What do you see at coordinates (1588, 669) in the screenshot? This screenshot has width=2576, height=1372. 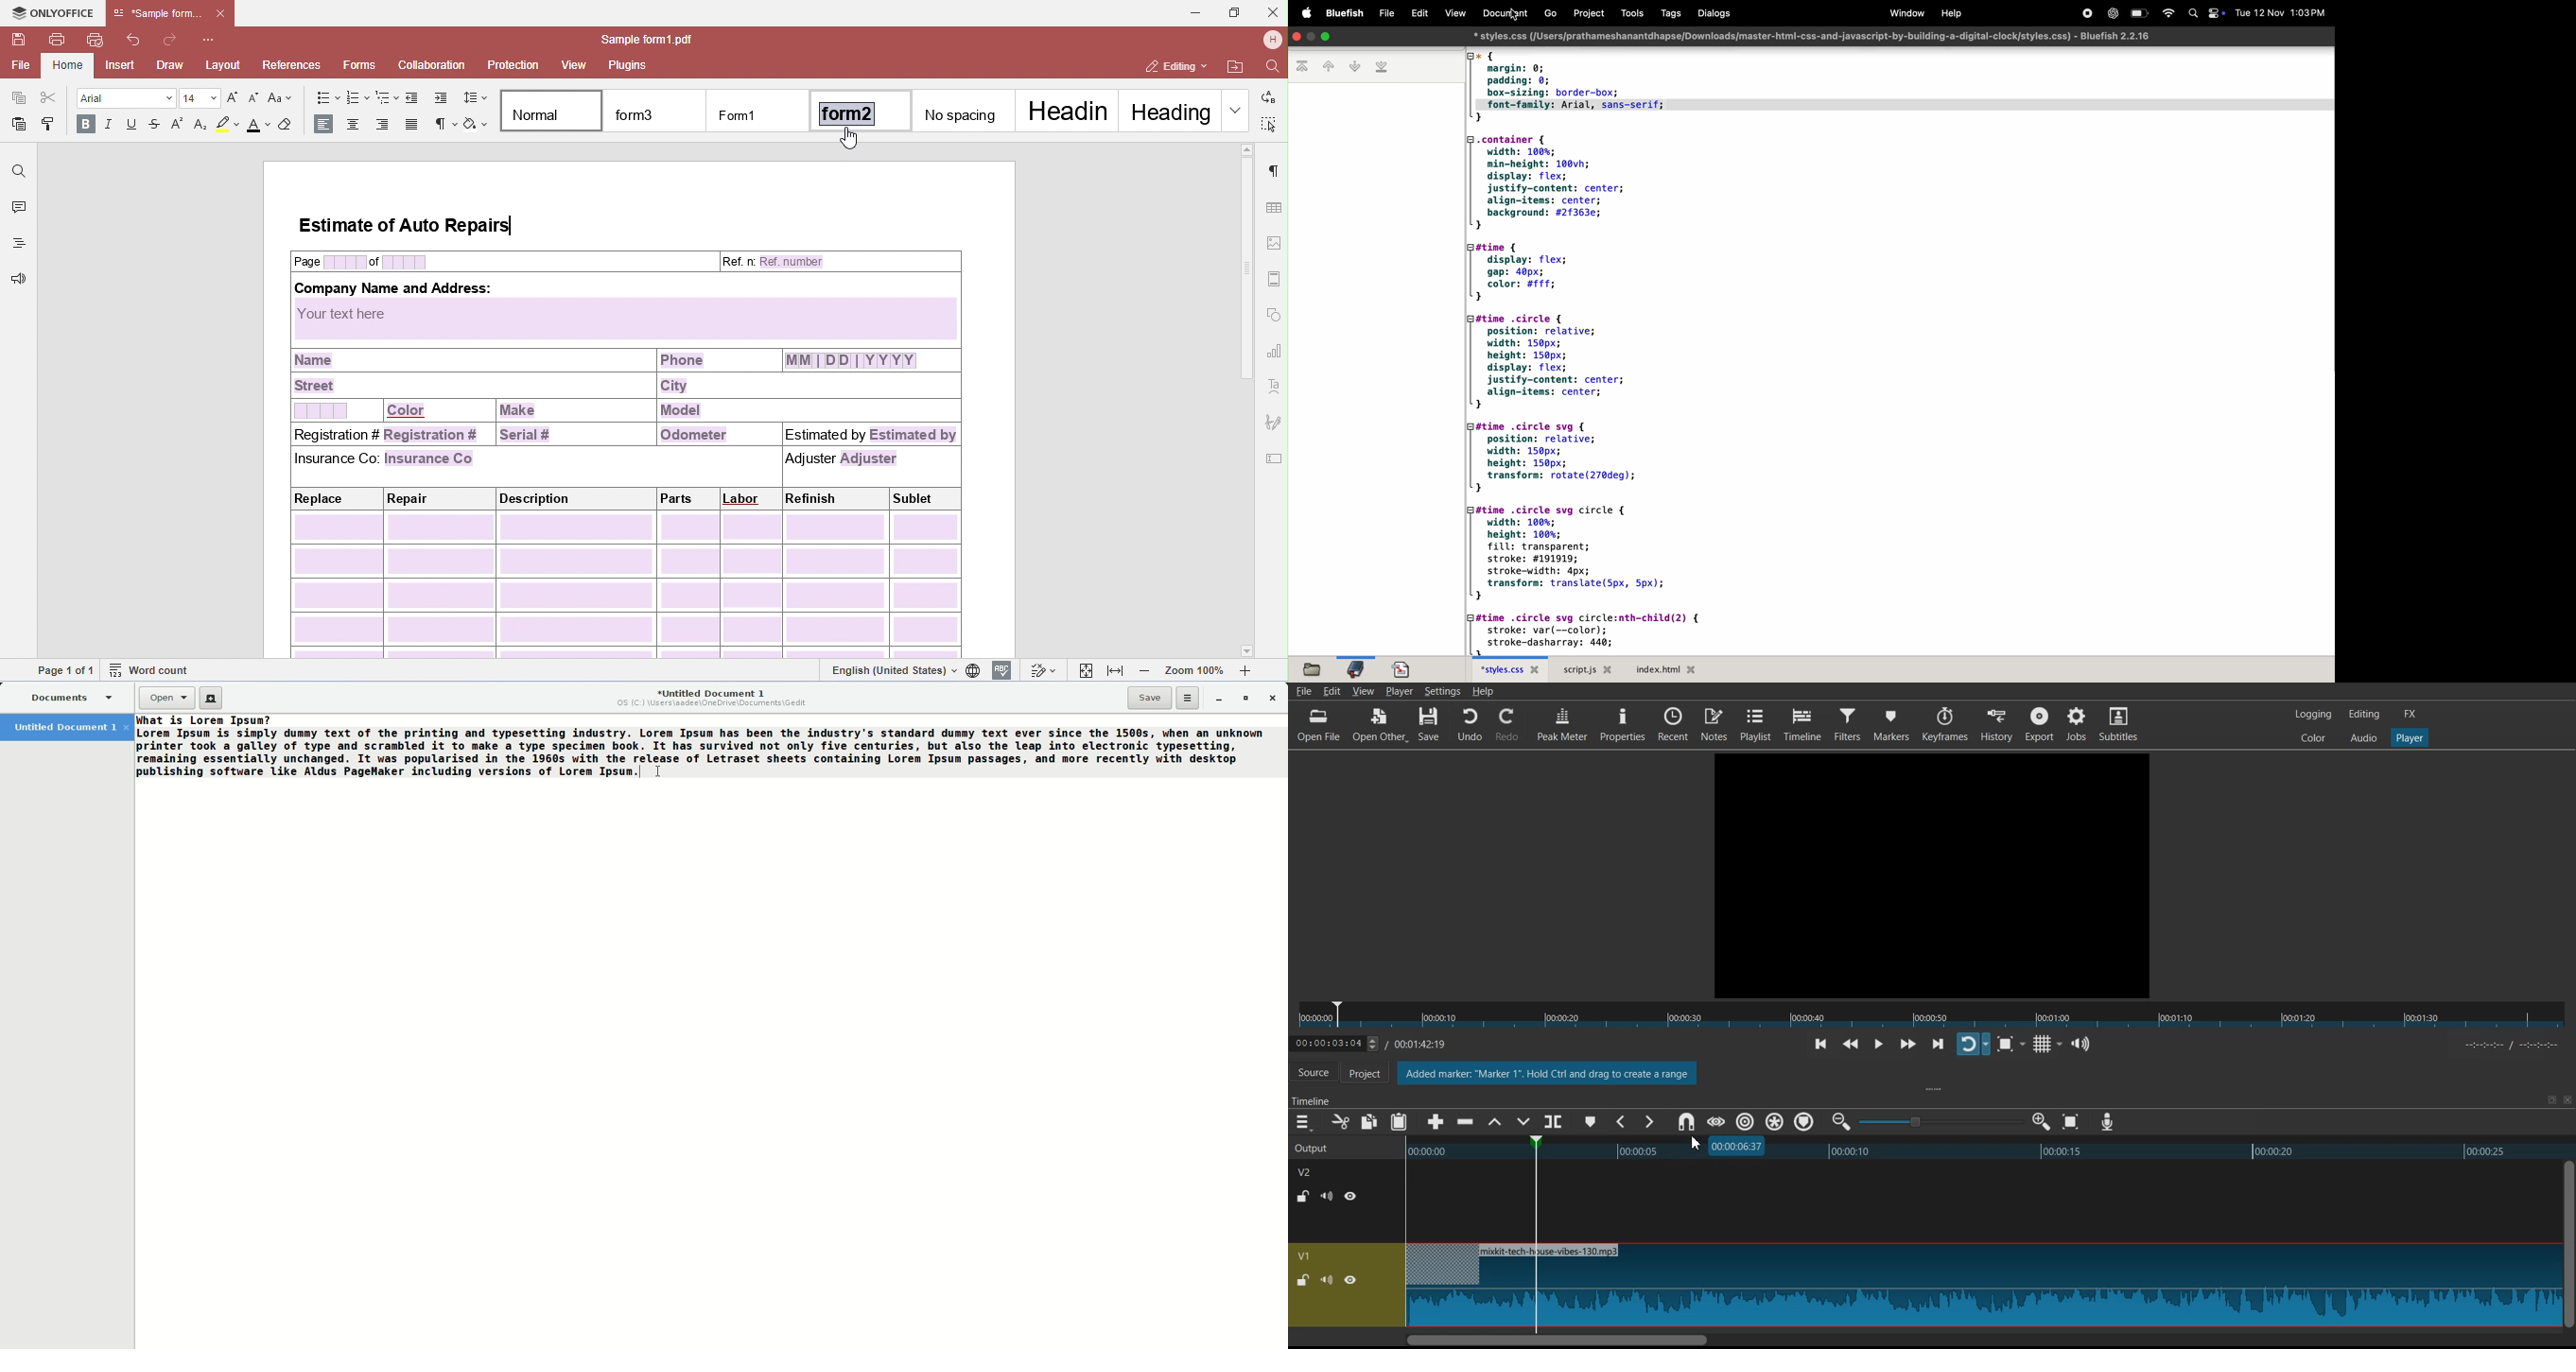 I see `script.js` at bounding box center [1588, 669].